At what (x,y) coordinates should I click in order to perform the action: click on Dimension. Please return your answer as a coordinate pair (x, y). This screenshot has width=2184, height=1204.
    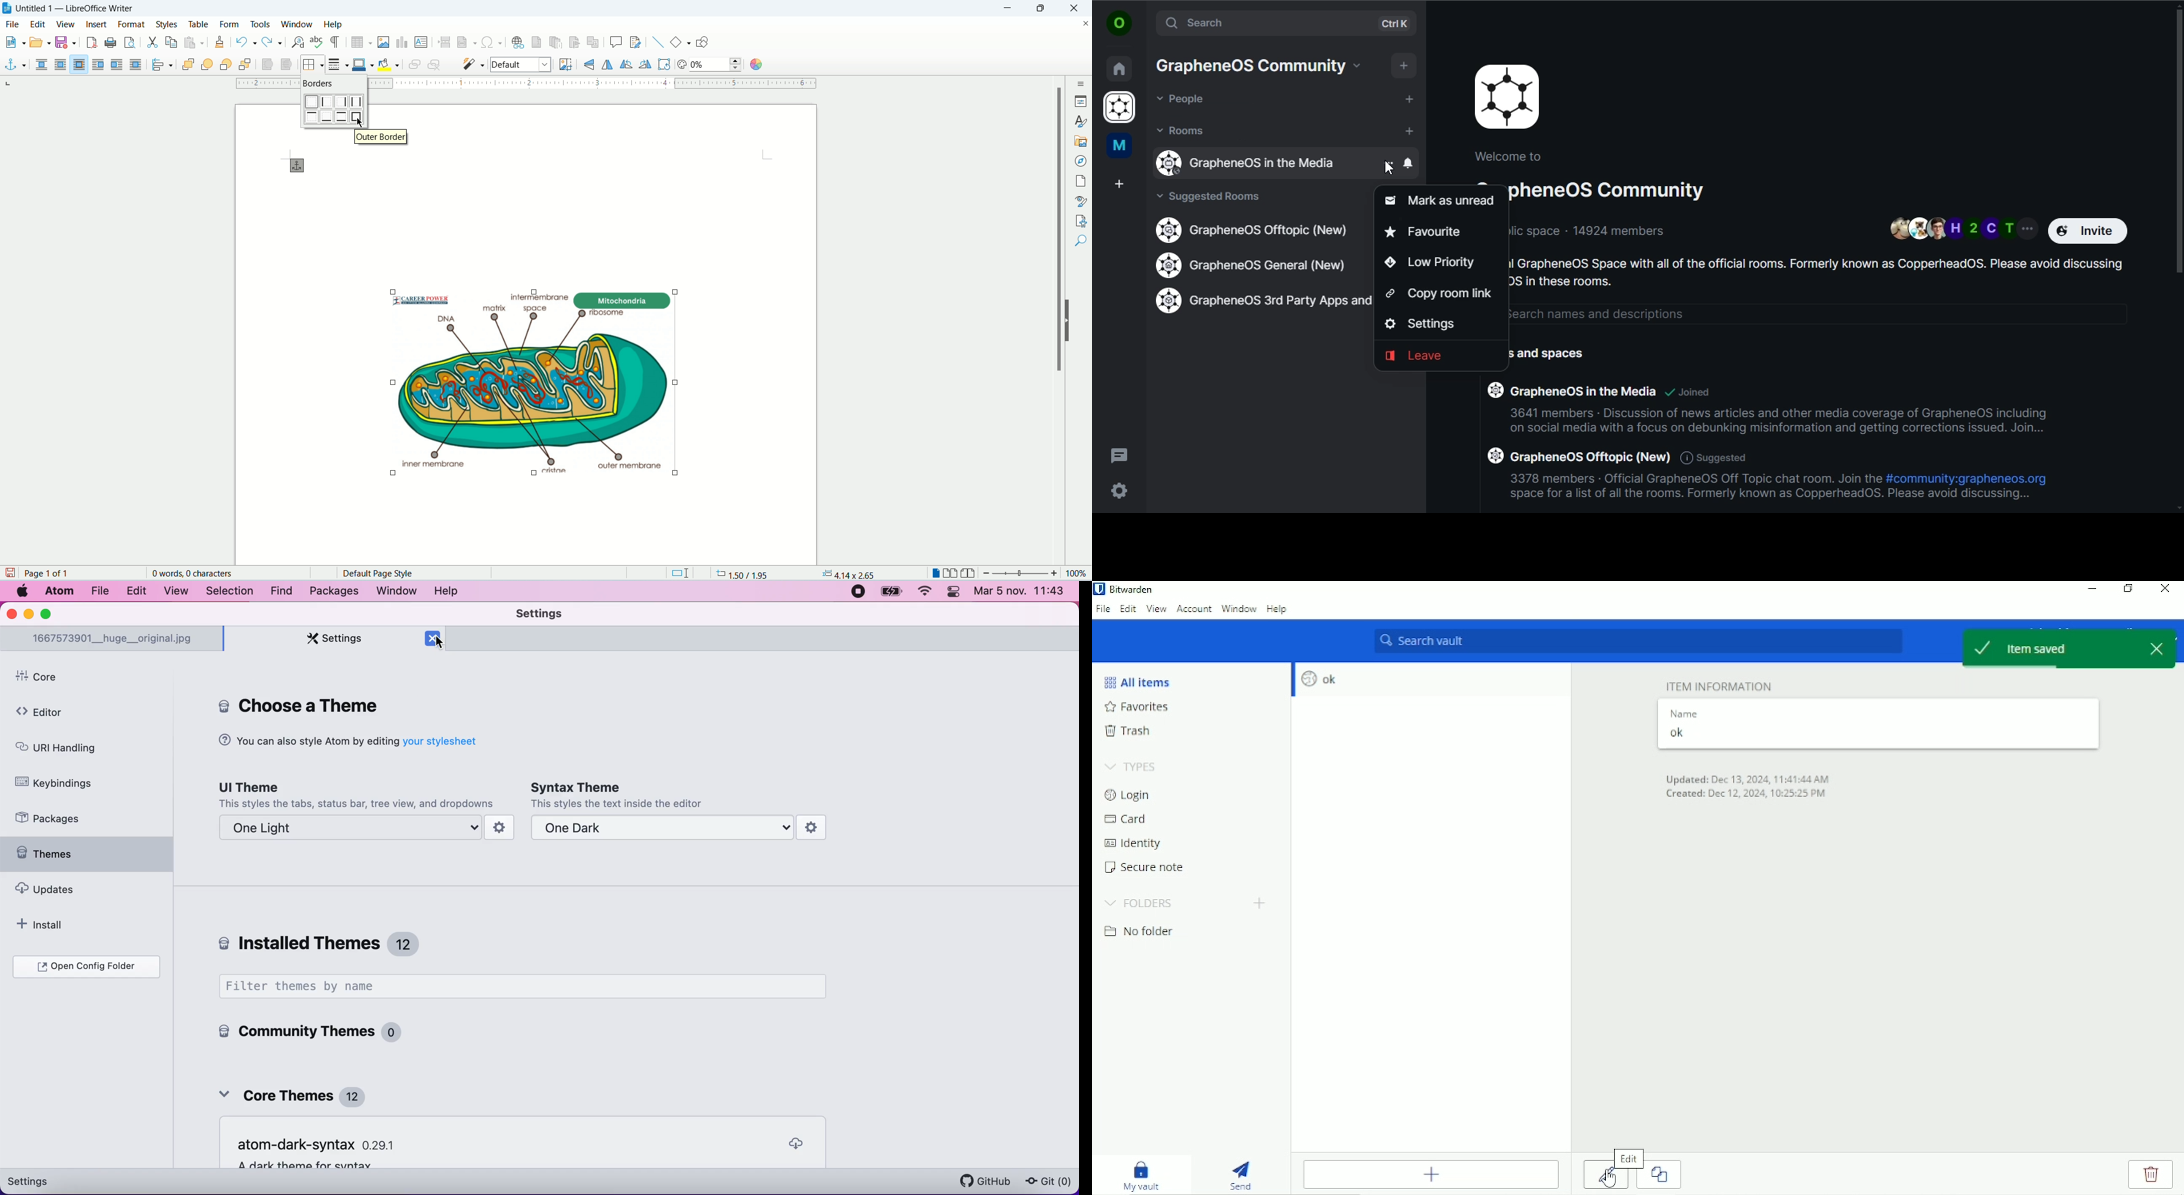
    Looking at the image, I should click on (679, 573).